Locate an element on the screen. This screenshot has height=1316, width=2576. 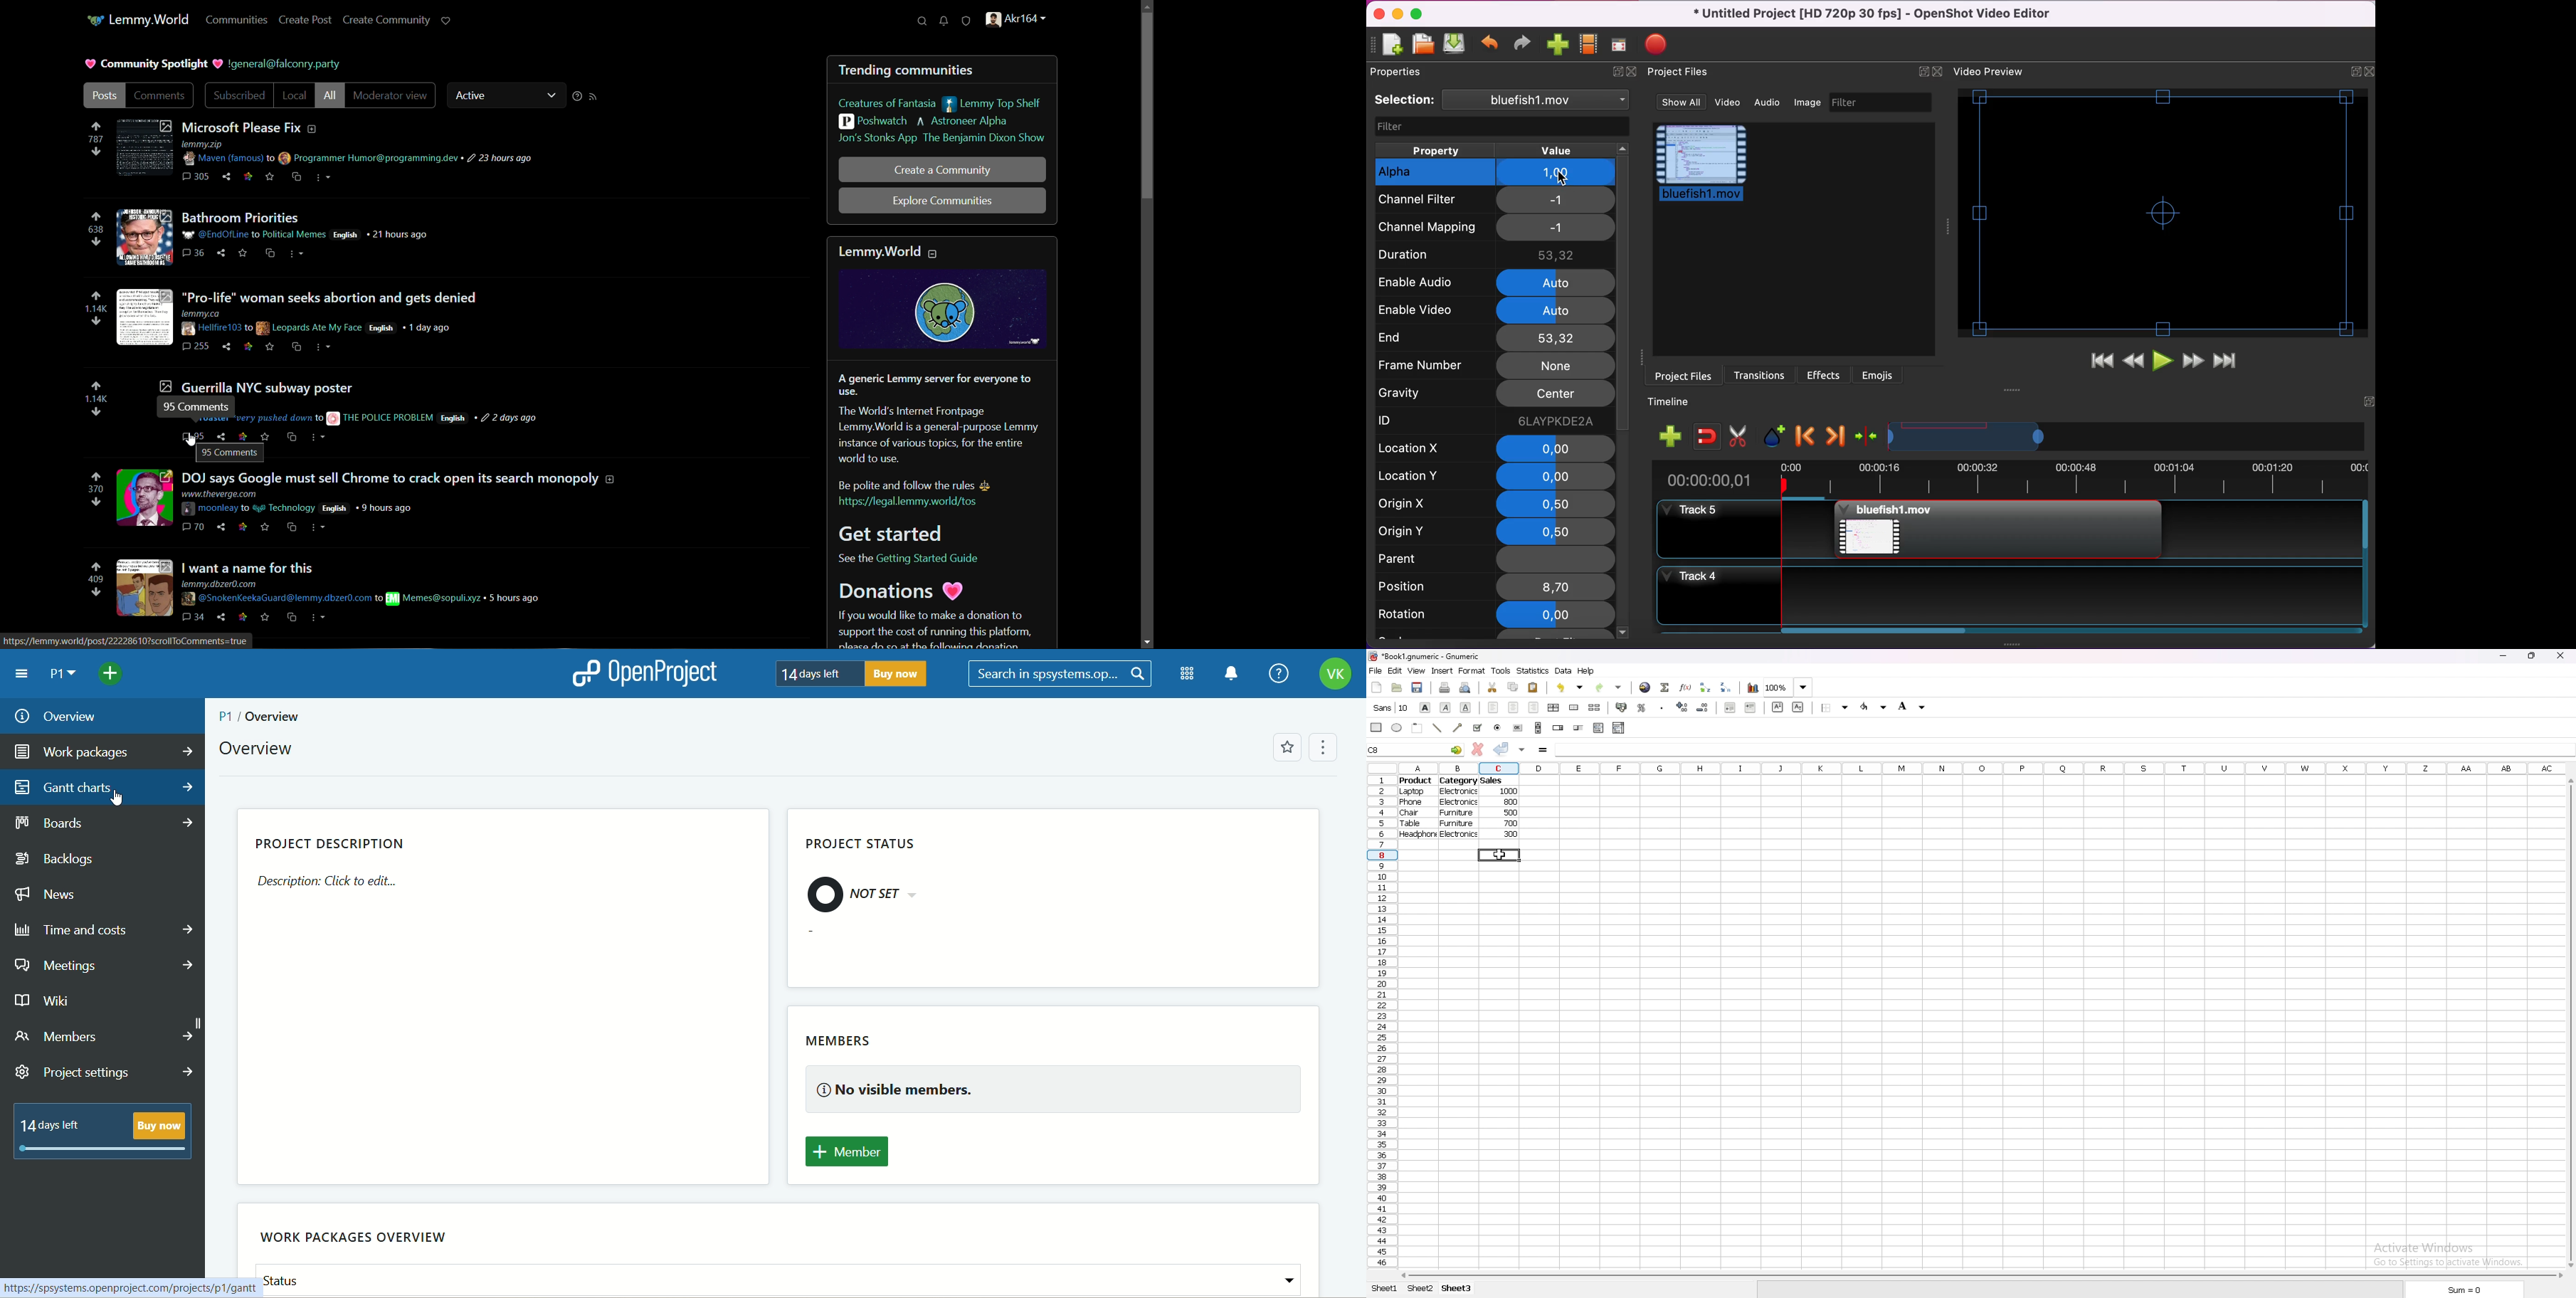
functions is located at coordinates (1686, 687).